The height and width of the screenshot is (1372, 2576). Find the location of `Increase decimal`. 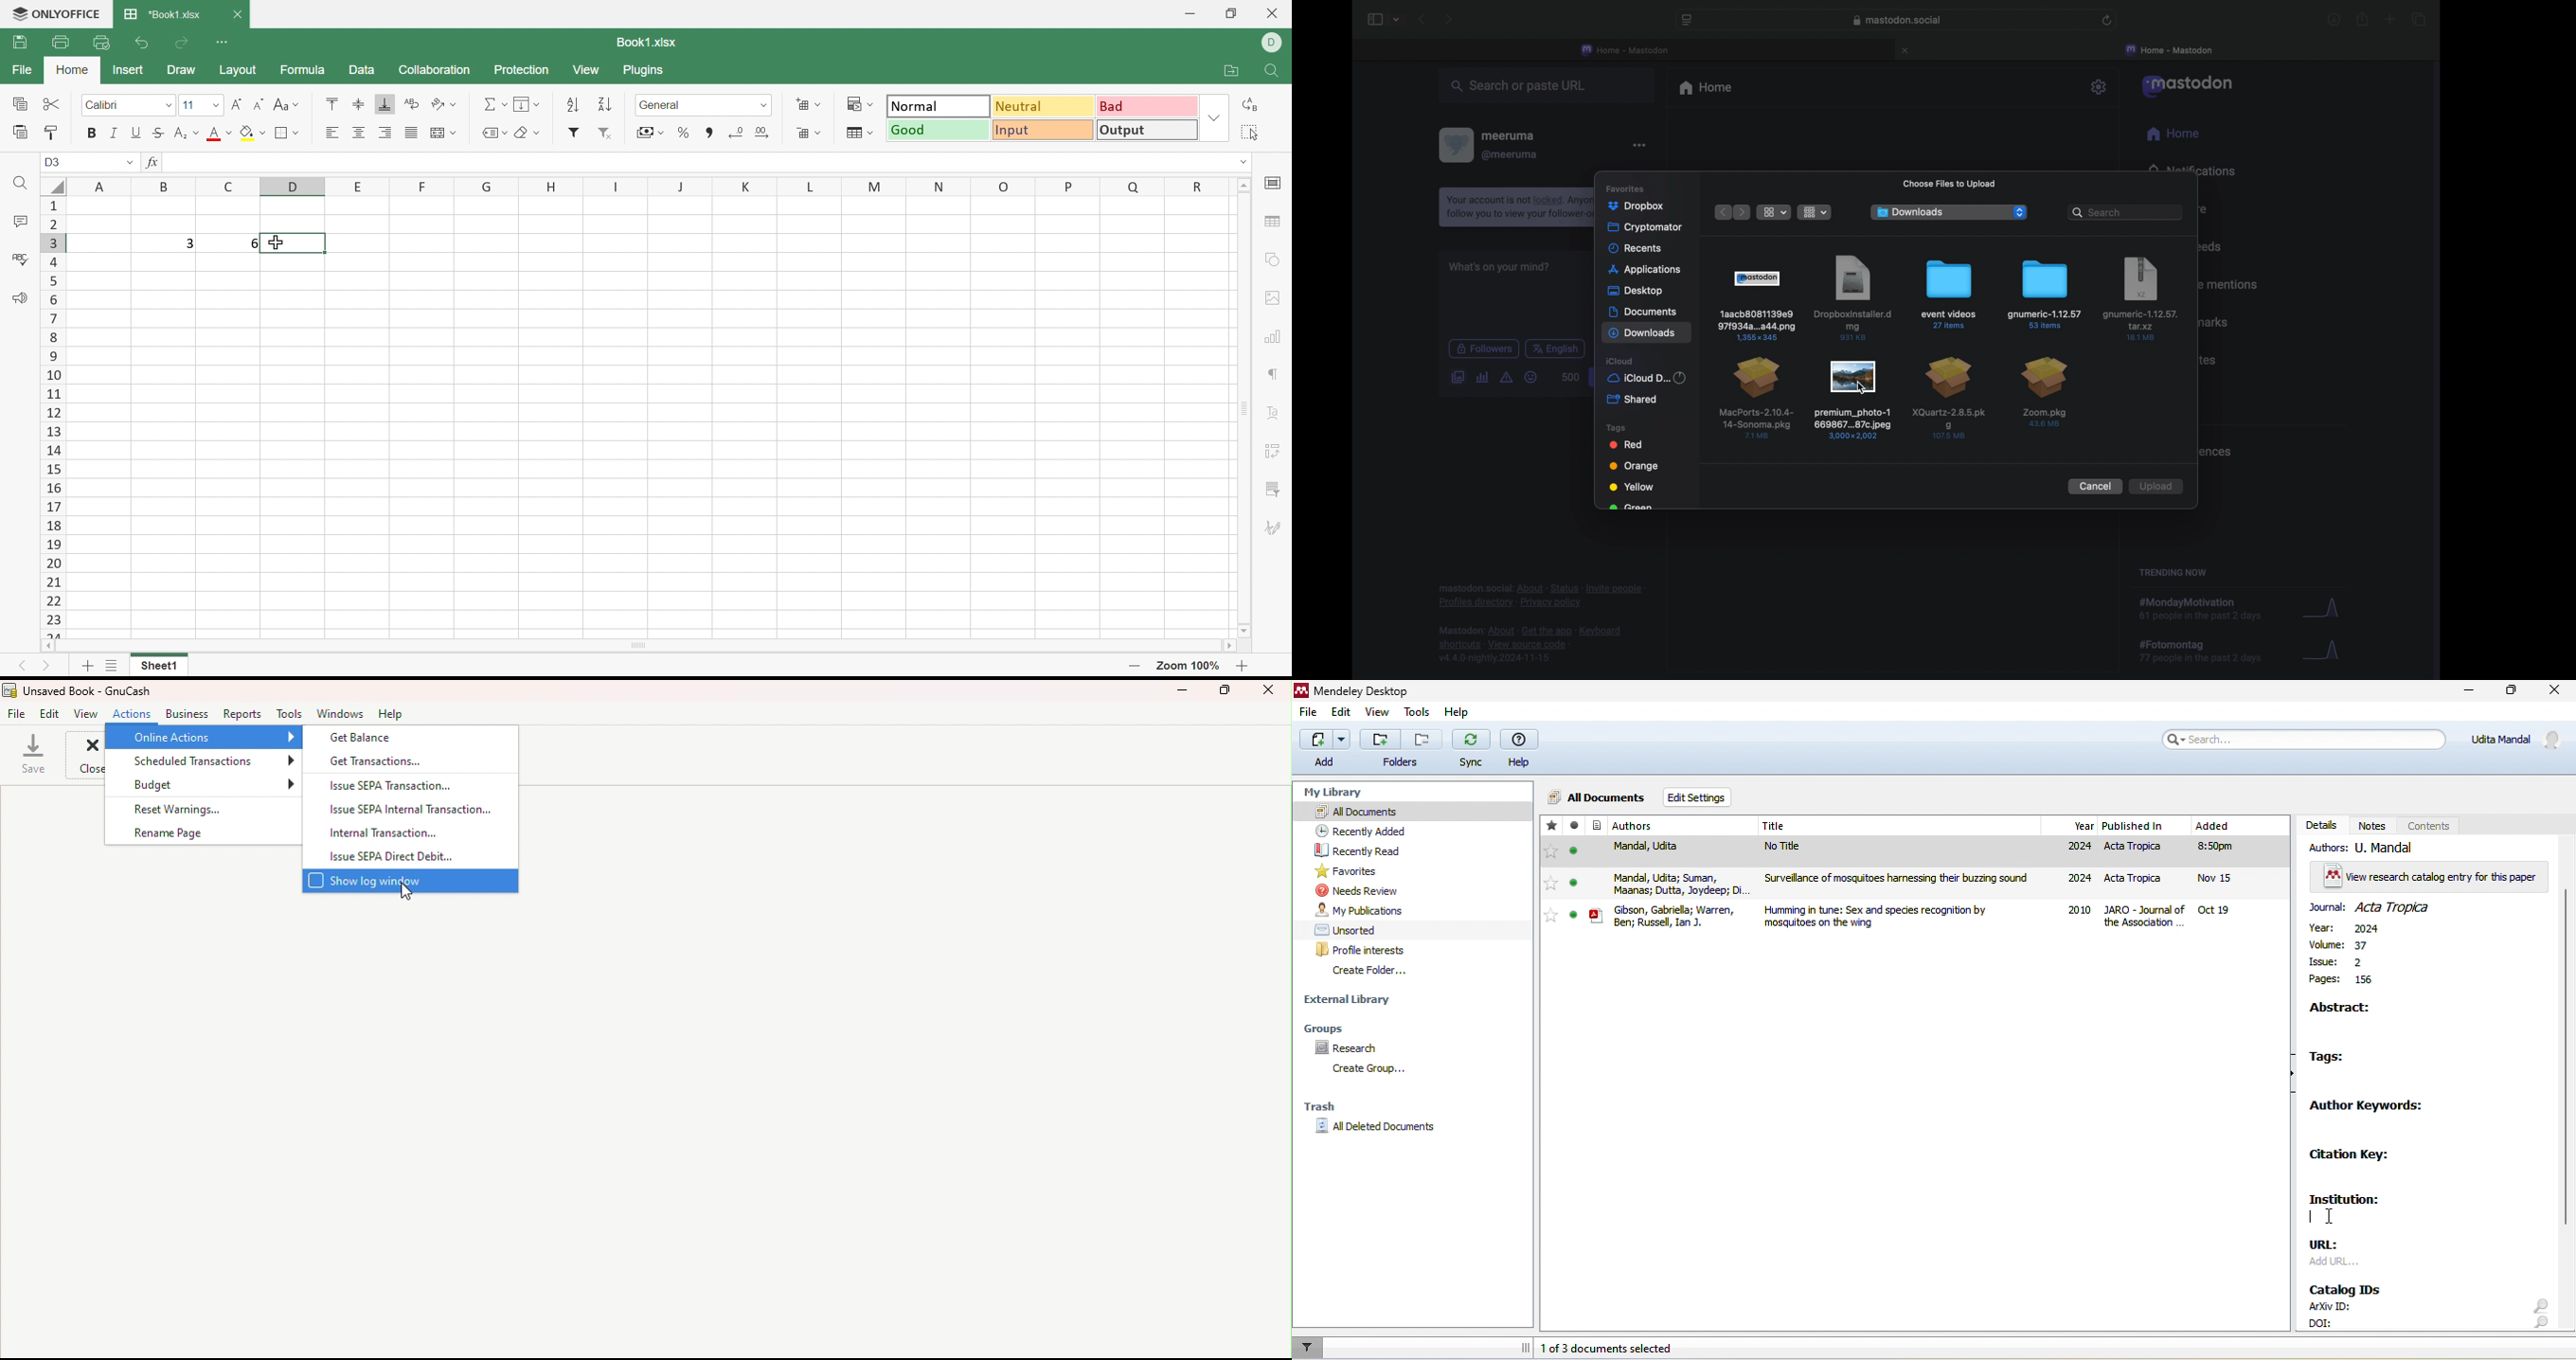

Increase decimal is located at coordinates (762, 133).